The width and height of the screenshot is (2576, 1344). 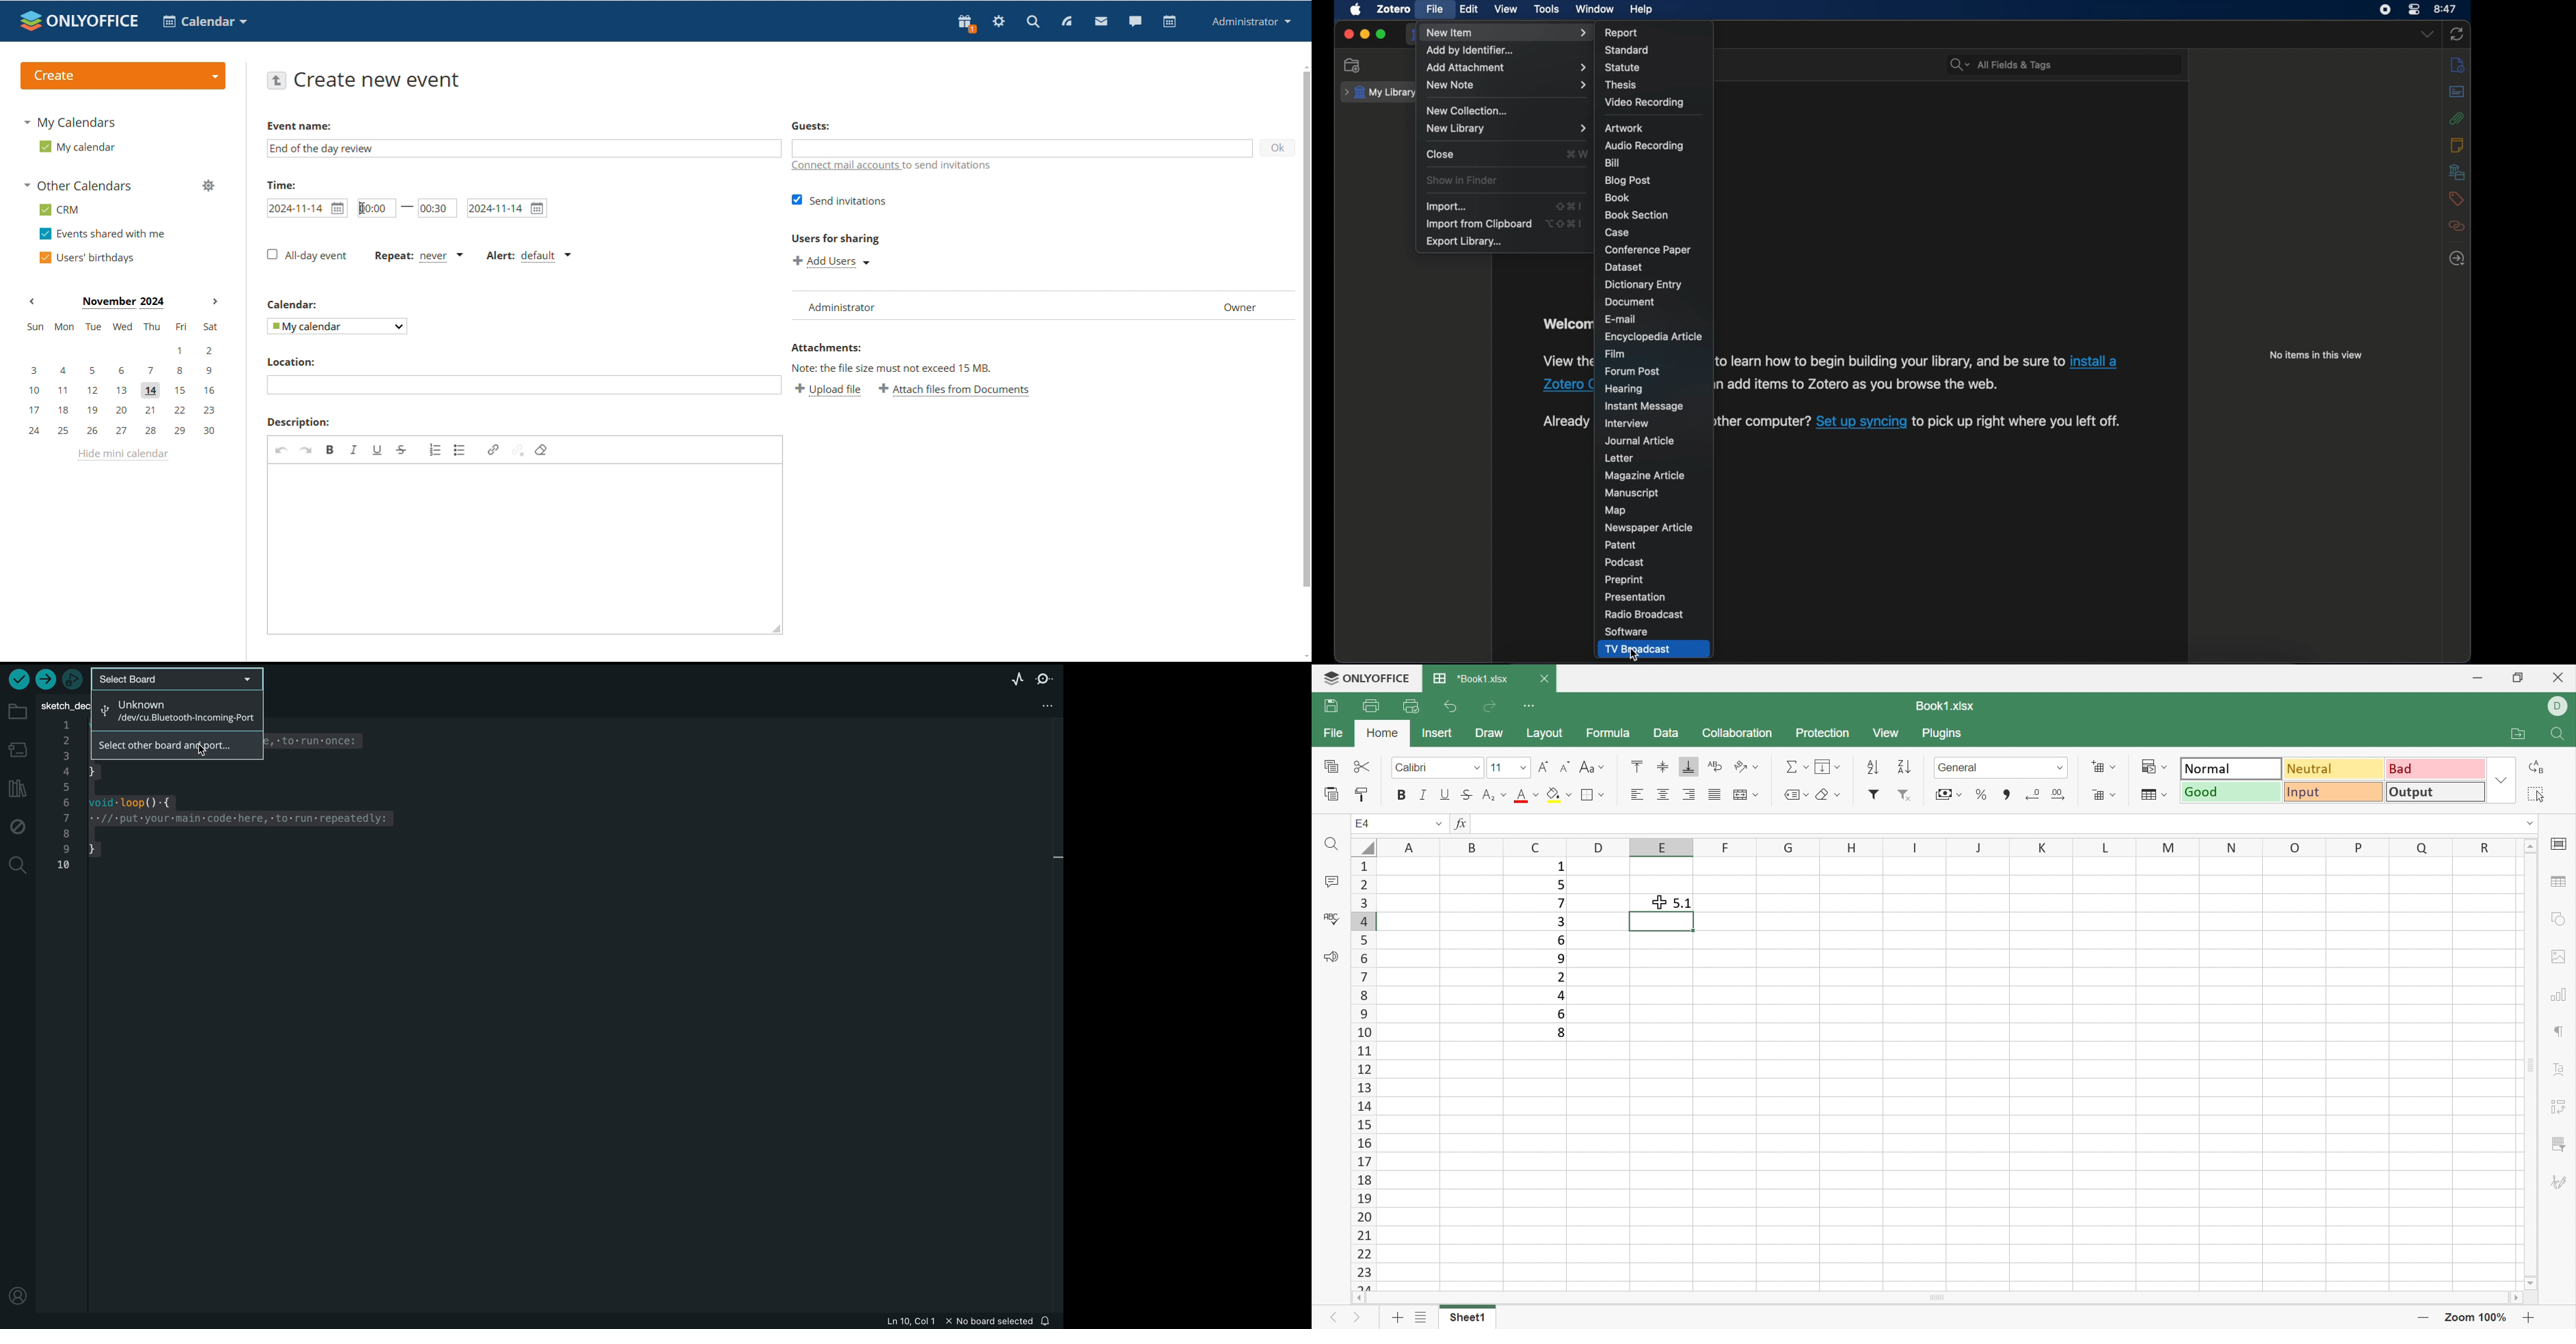 What do you see at coordinates (1634, 654) in the screenshot?
I see `cursor` at bounding box center [1634, 654].